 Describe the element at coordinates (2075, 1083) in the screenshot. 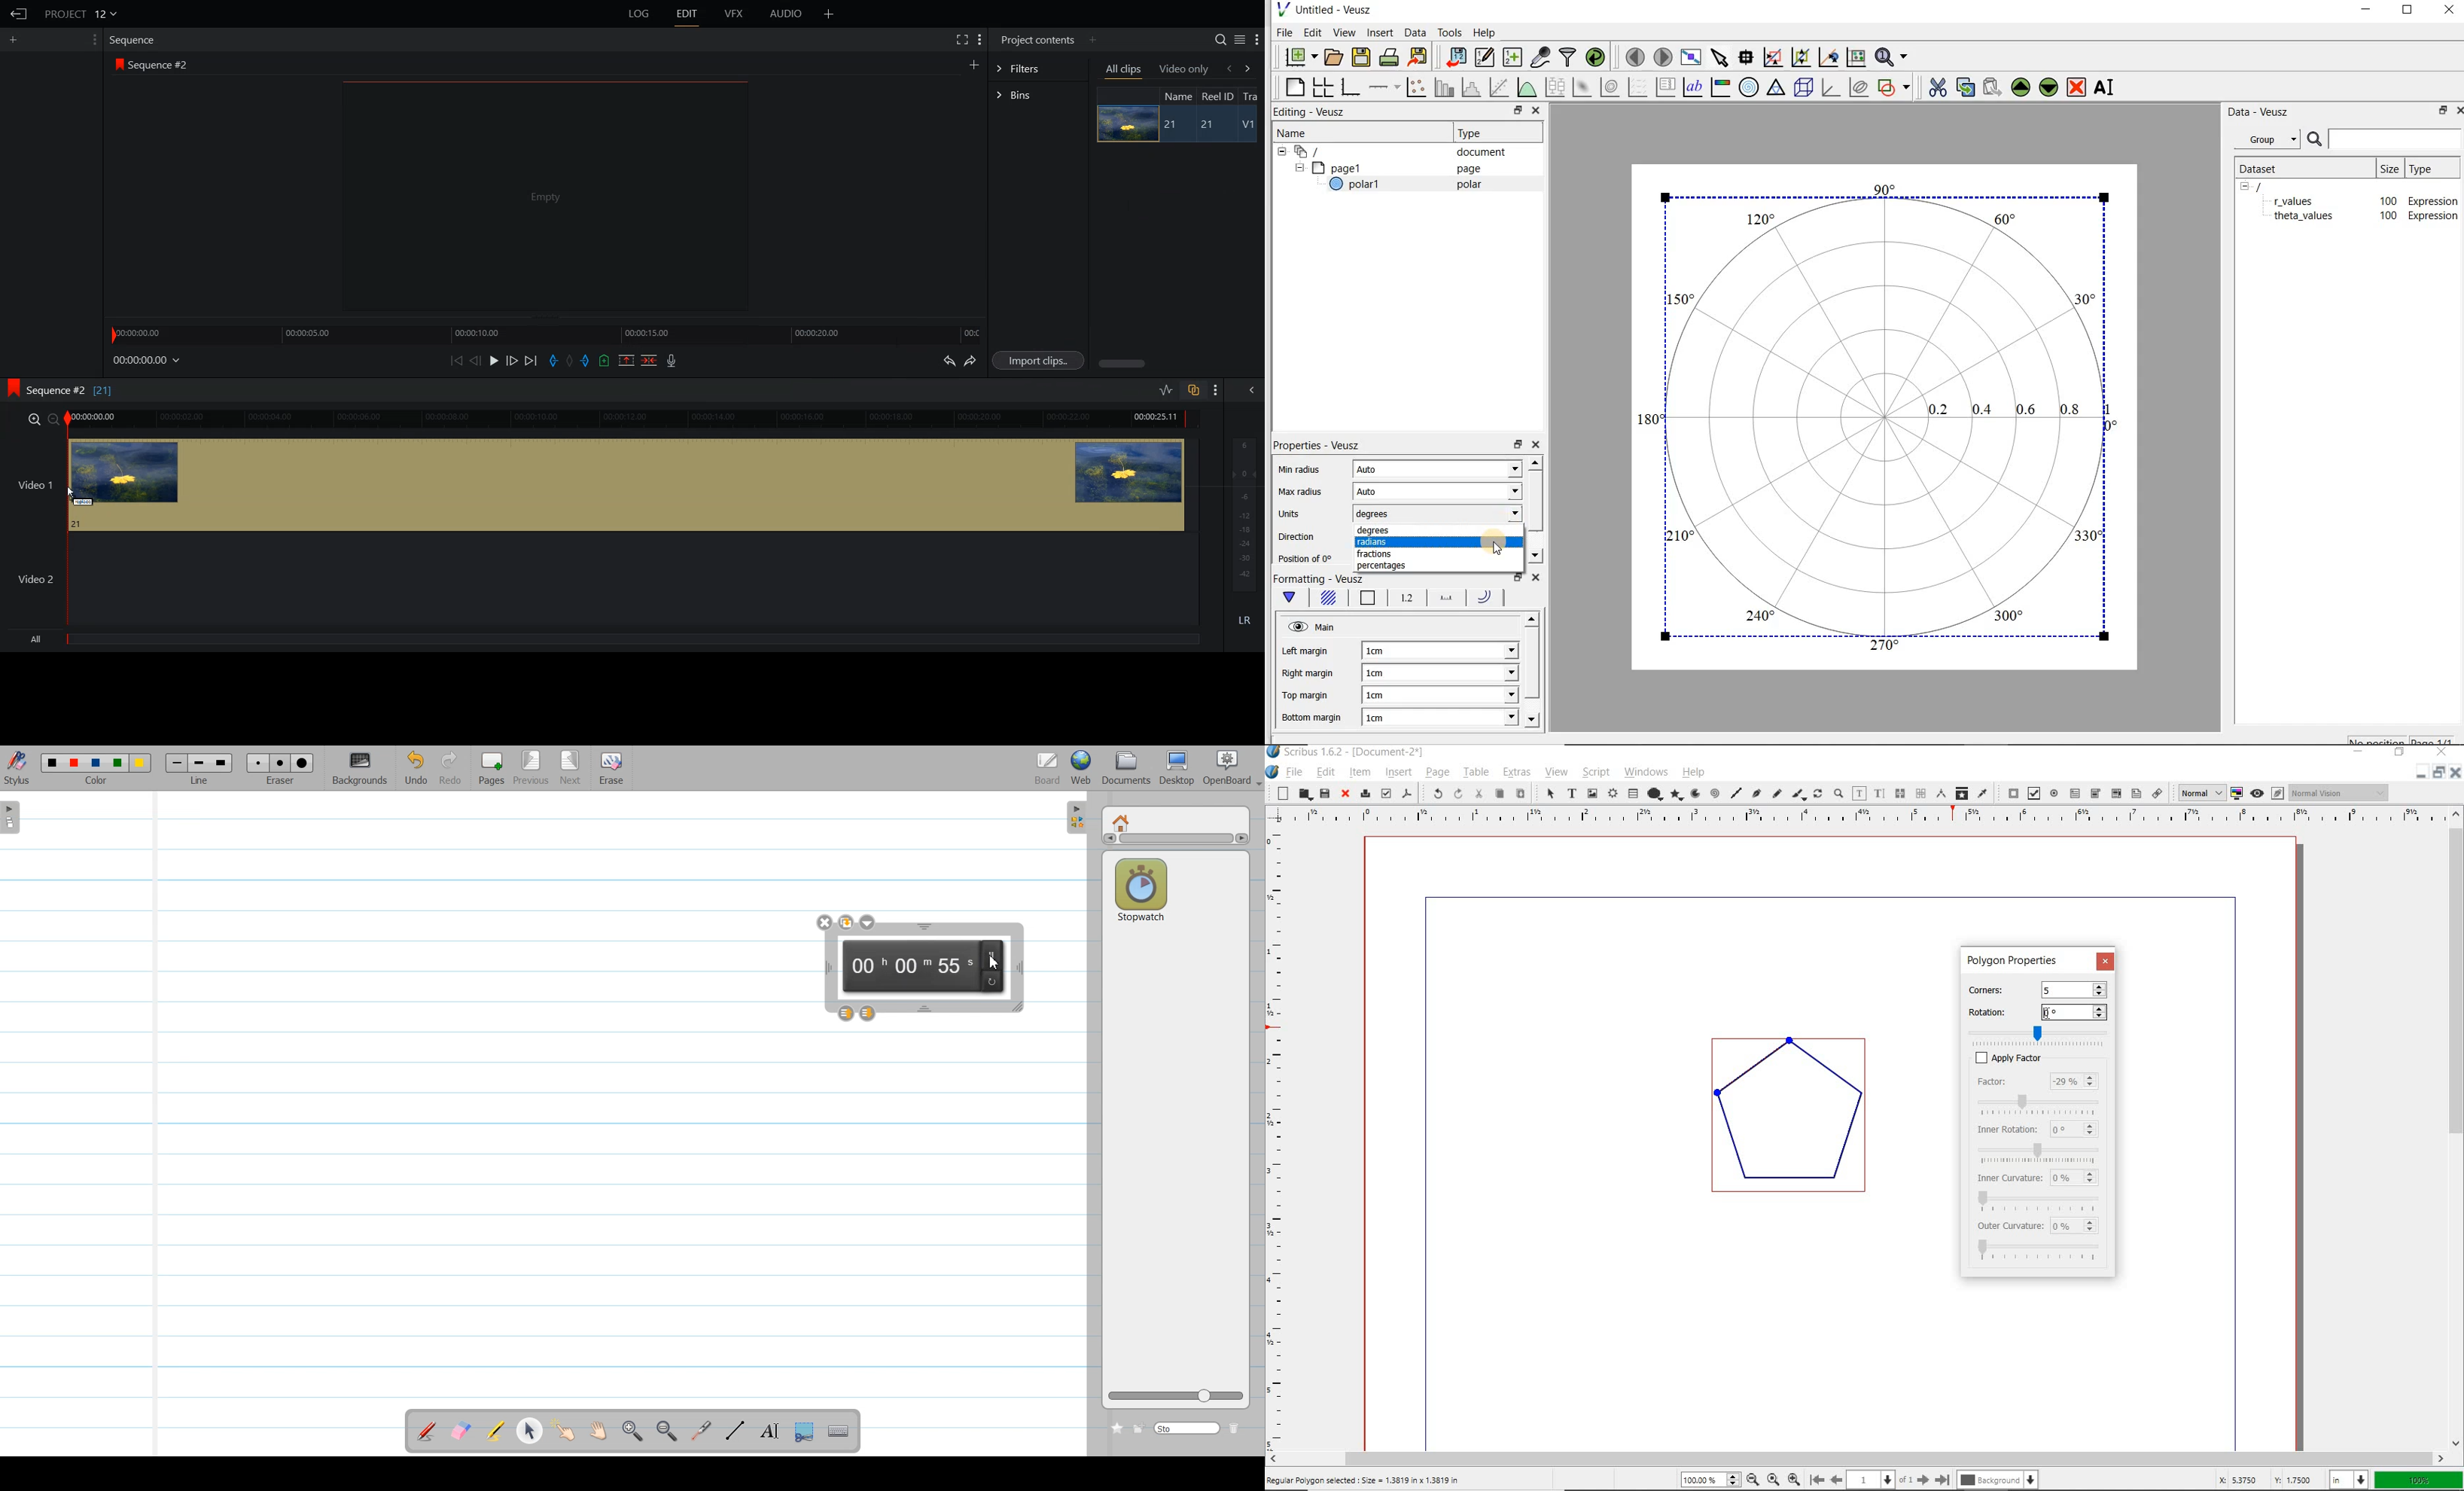

I see `input factor` at that location.